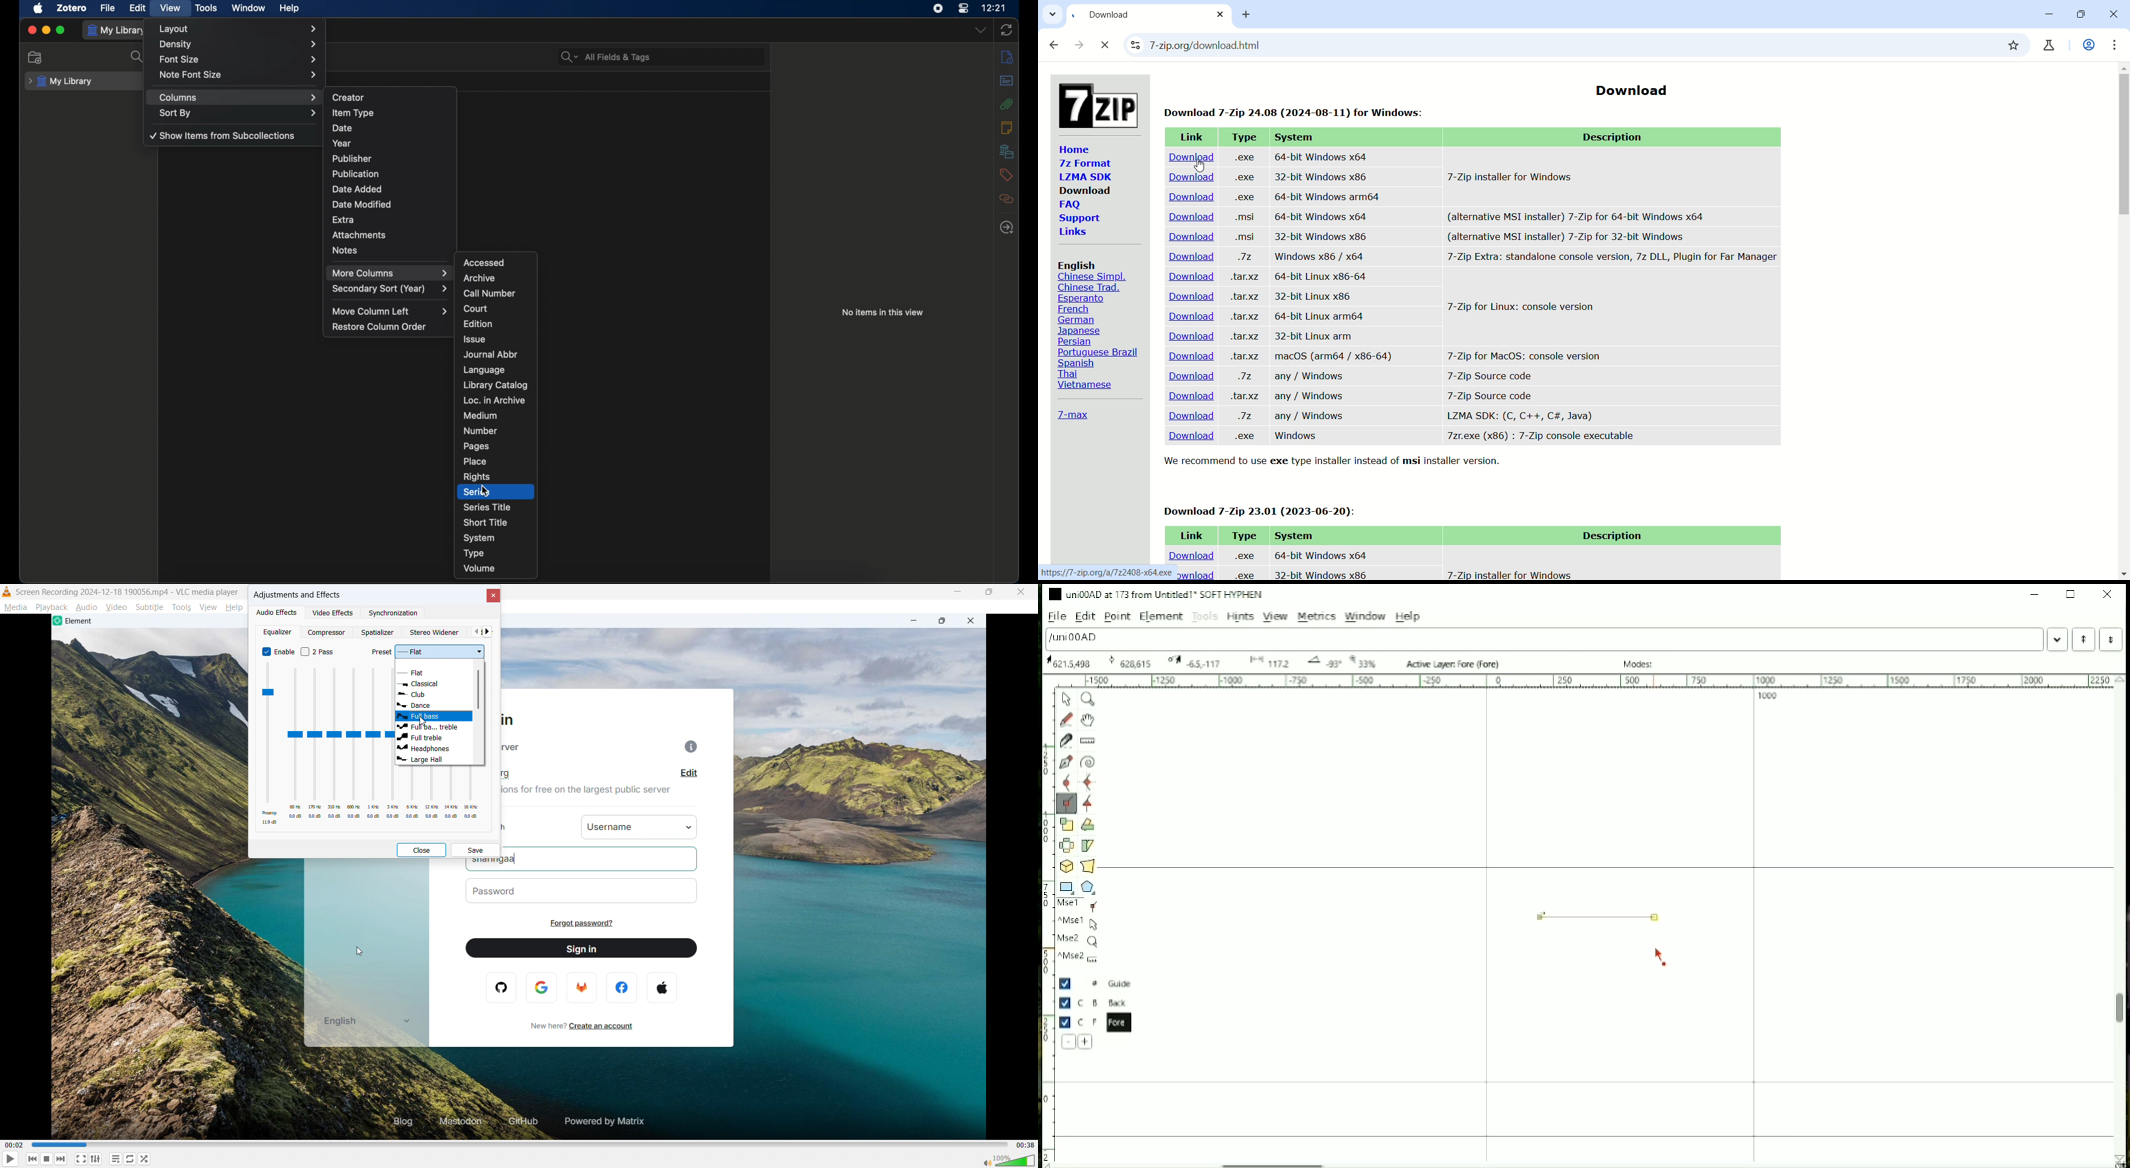  What do you see at coordinates (481, 430) in the screenshot?
I see `number` at bounding box center [481, 430].